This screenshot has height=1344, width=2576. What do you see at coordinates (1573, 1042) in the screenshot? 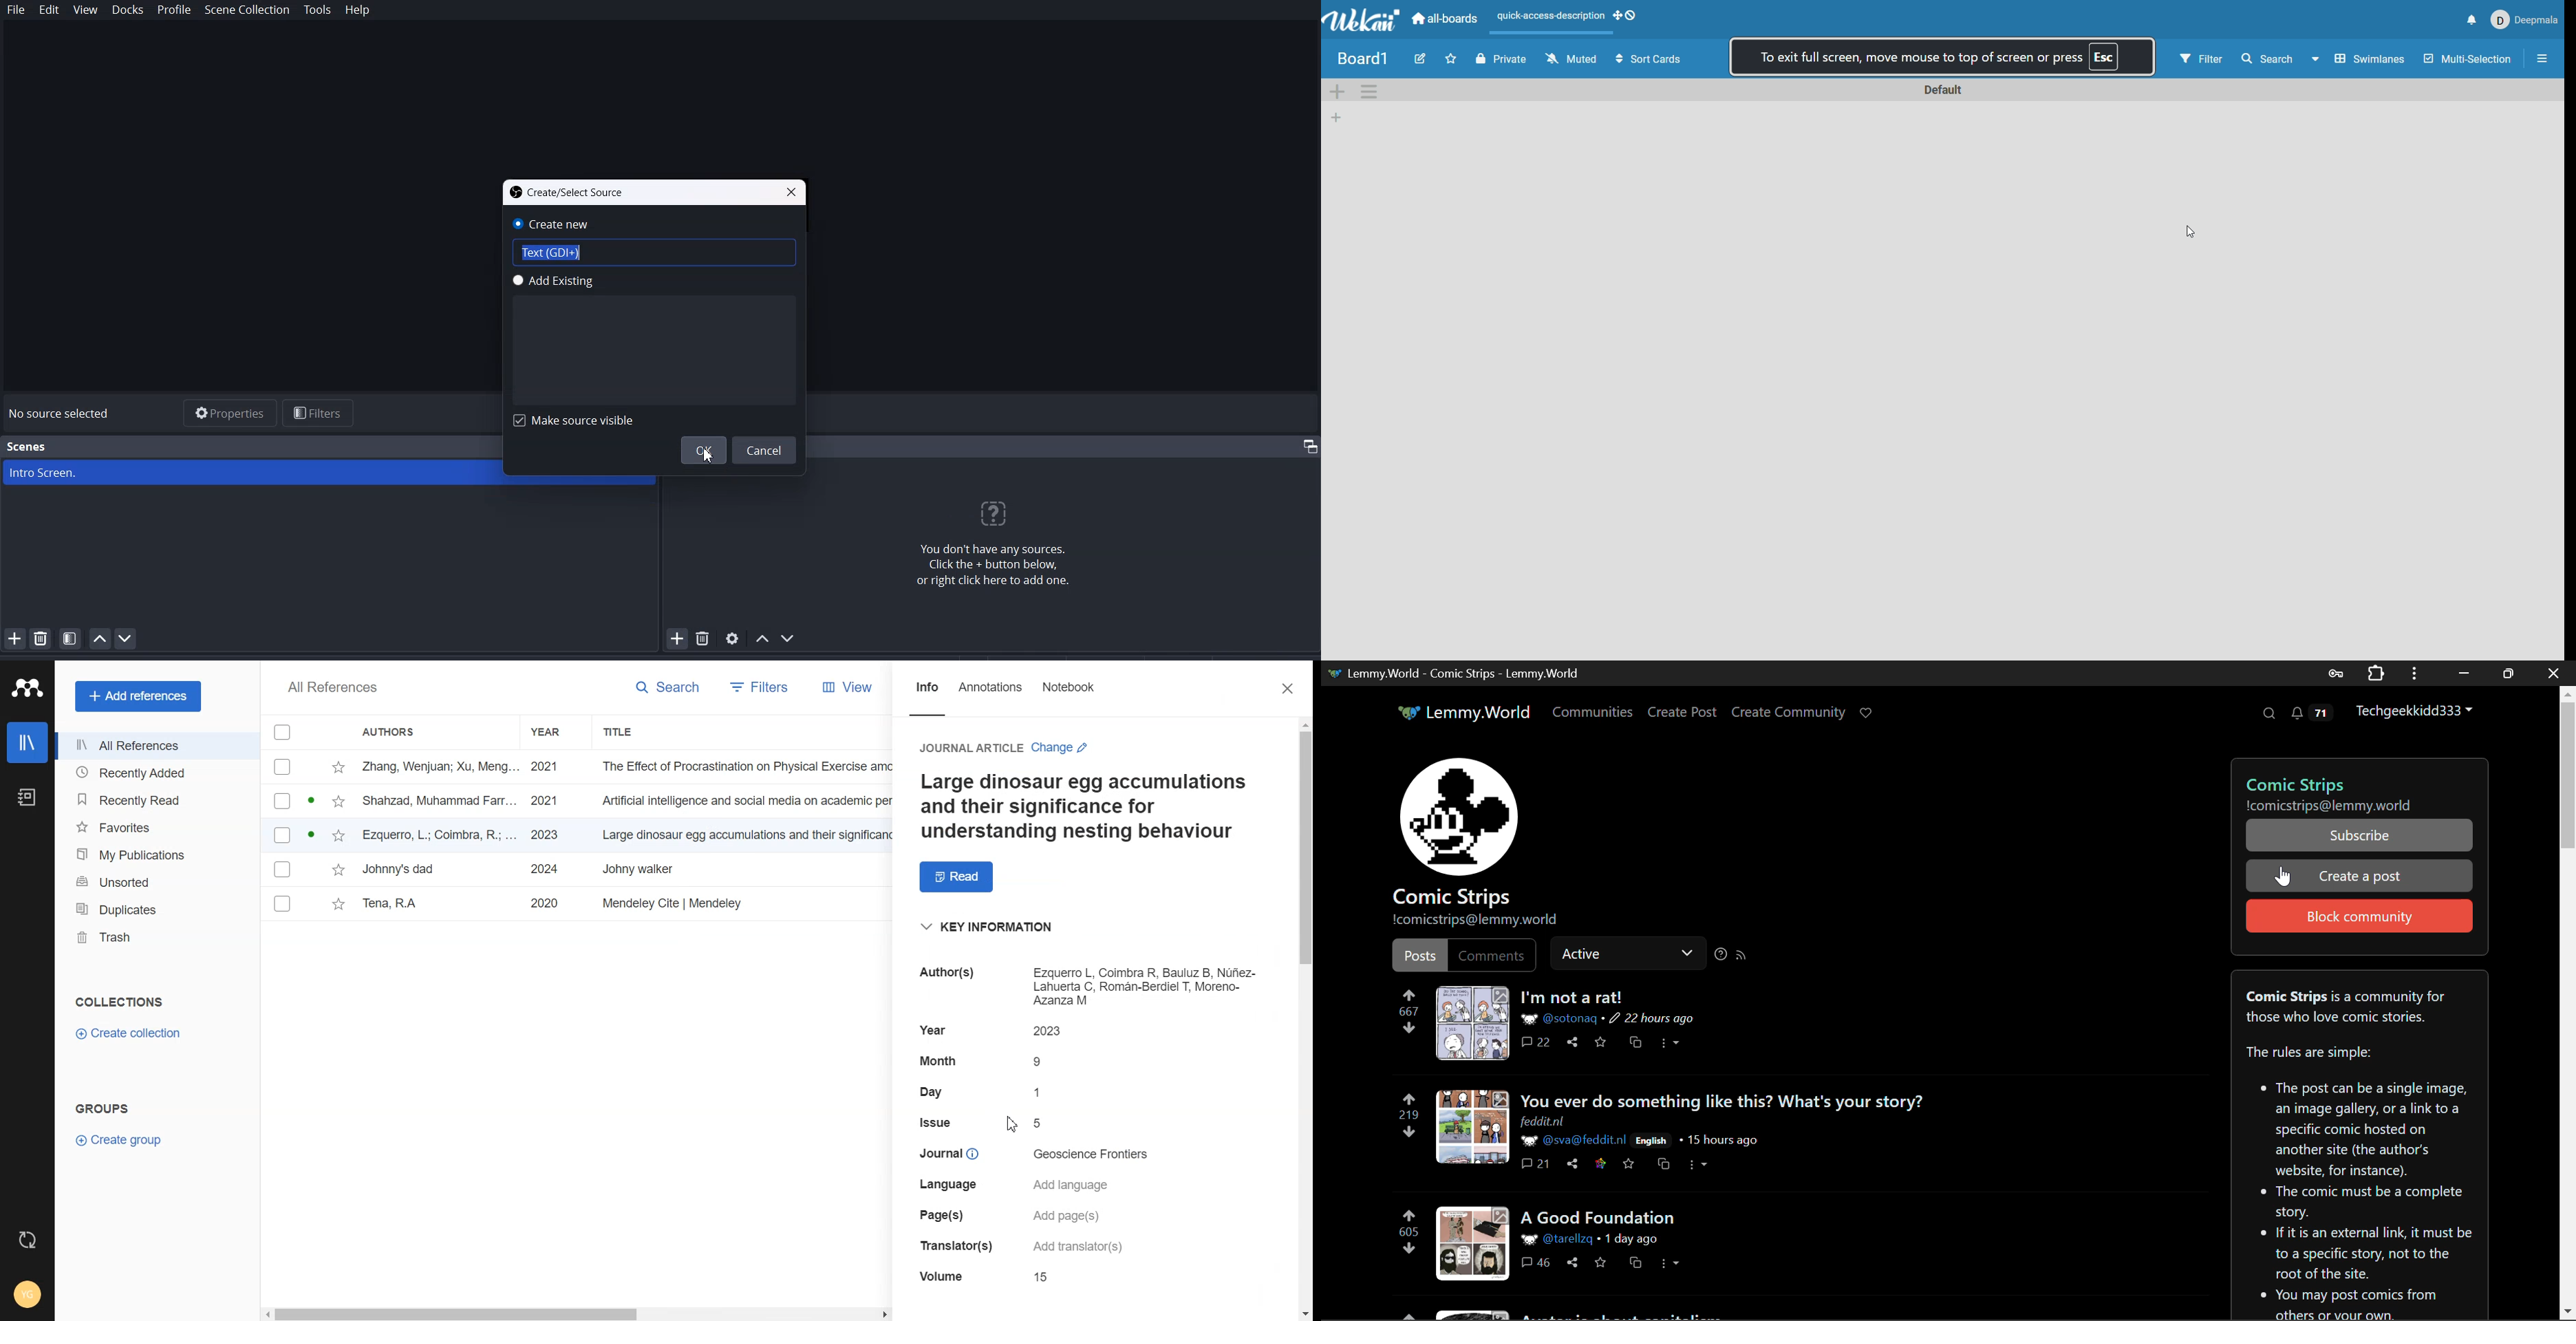
I see `Share` at bounding box center [1573, 1042].